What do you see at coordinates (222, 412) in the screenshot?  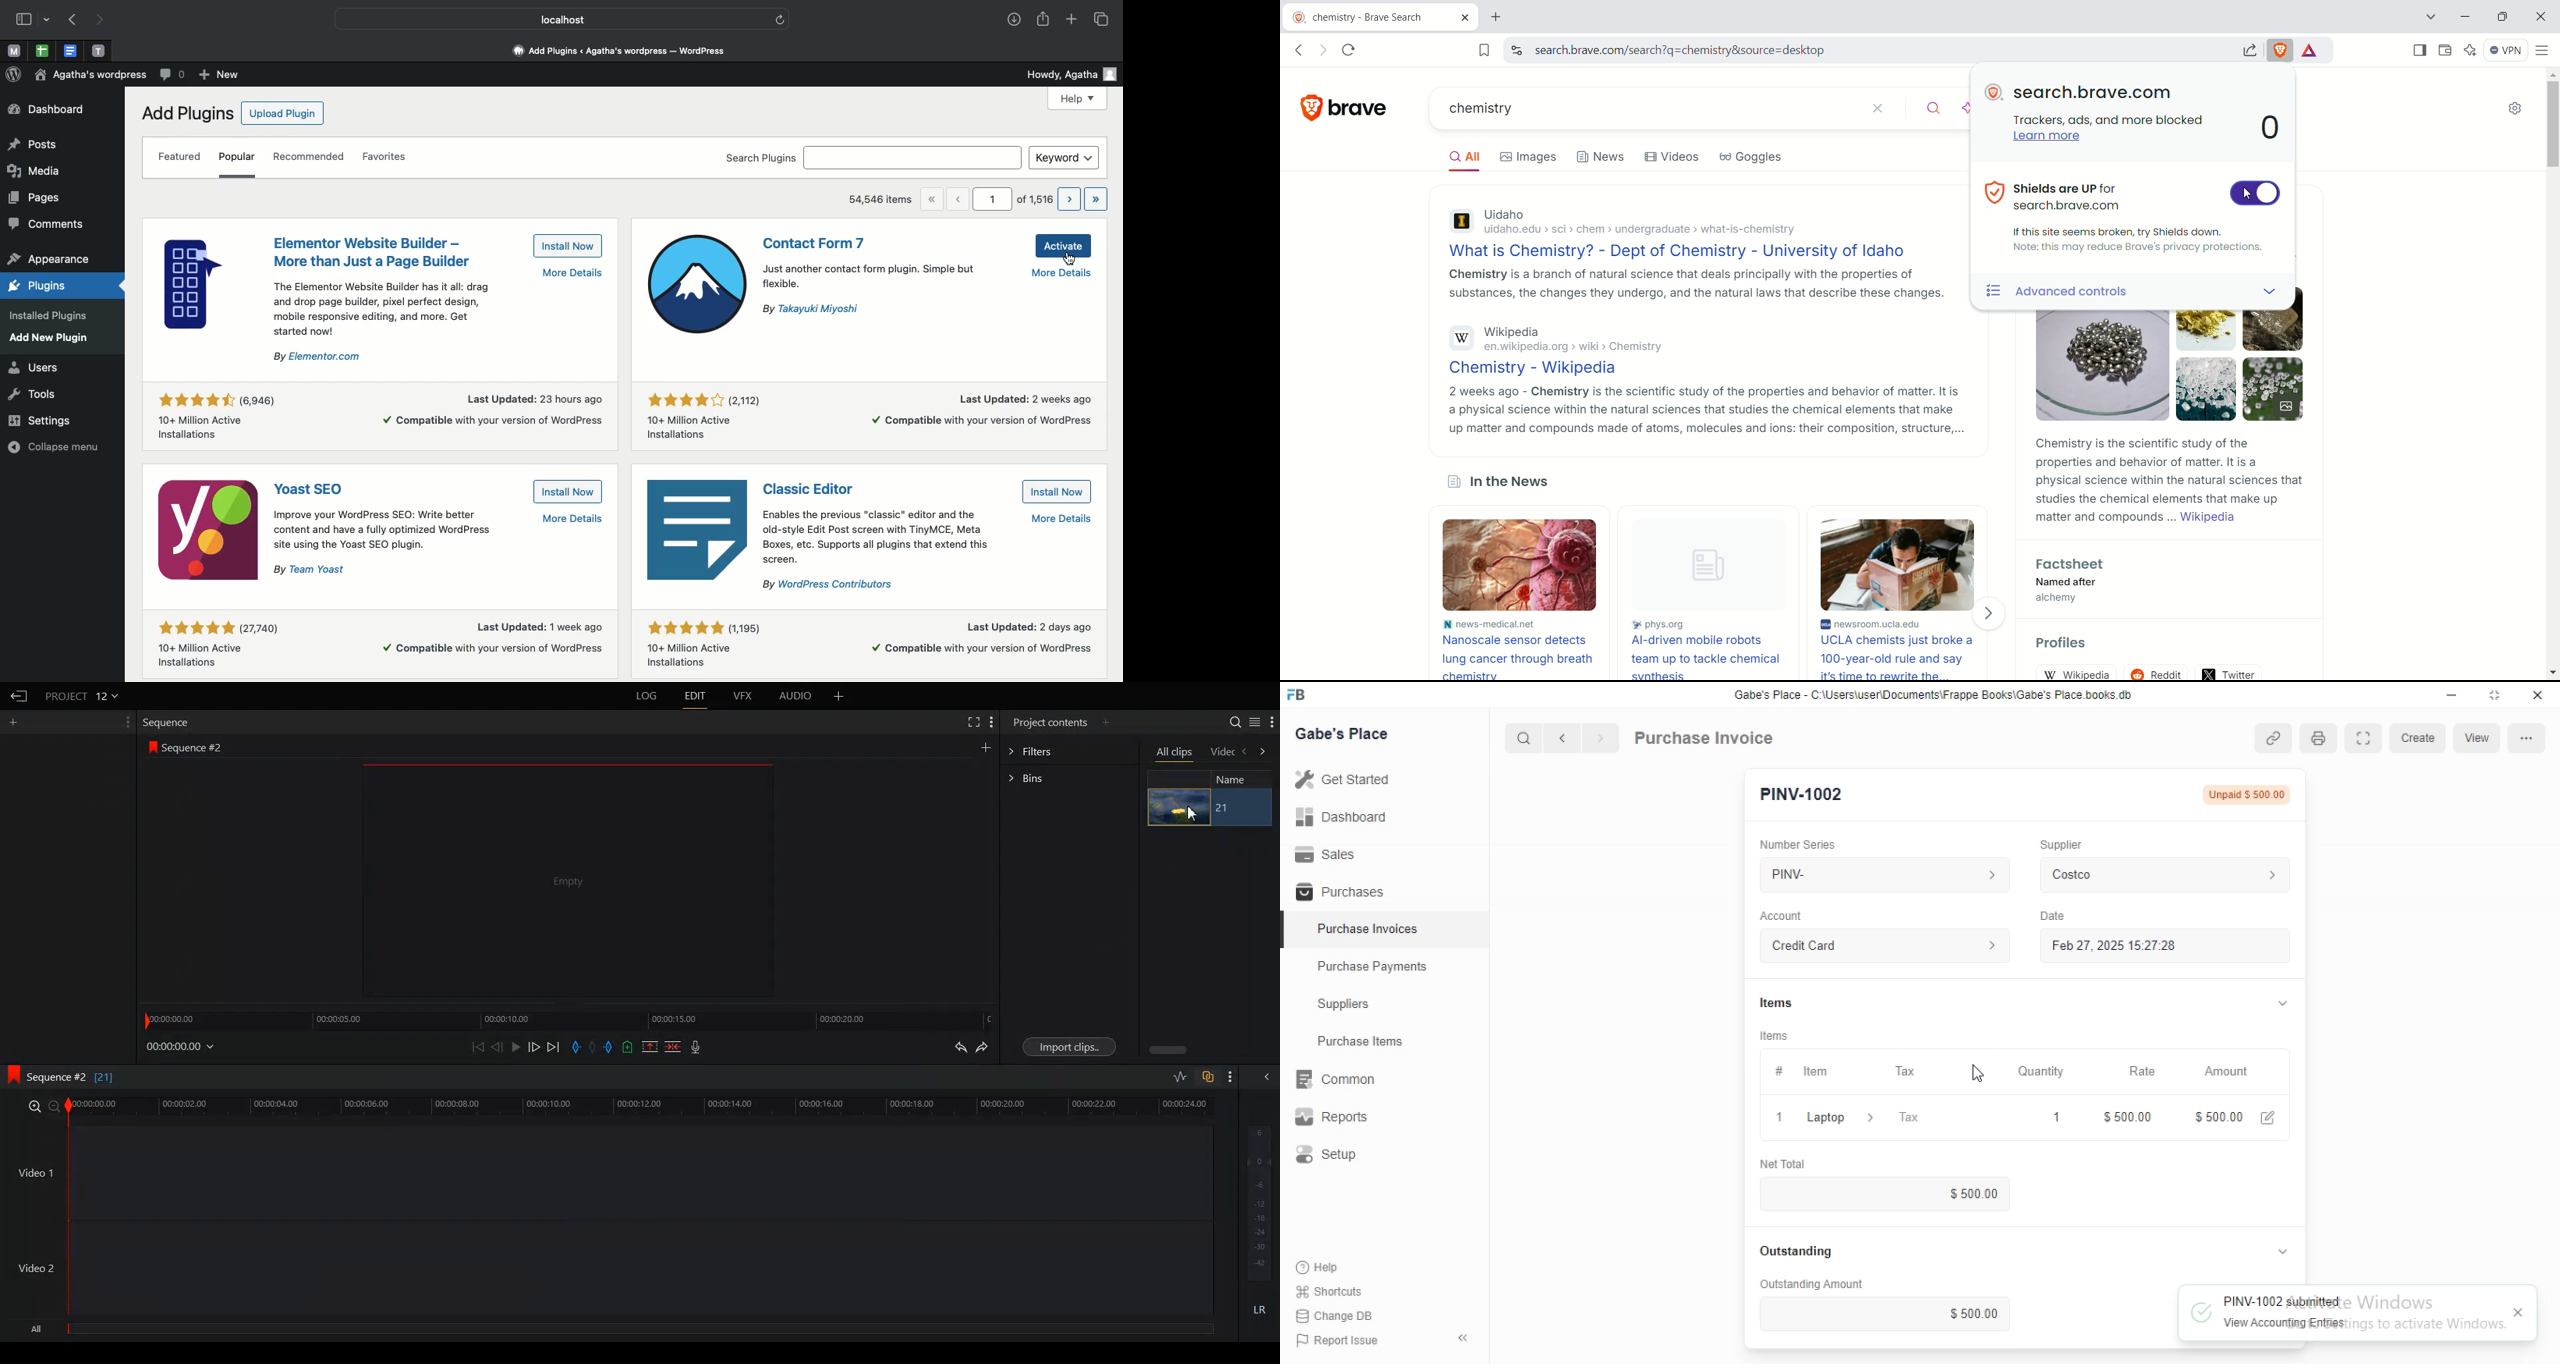 I see `Rating` at bounding box center [222, 412].